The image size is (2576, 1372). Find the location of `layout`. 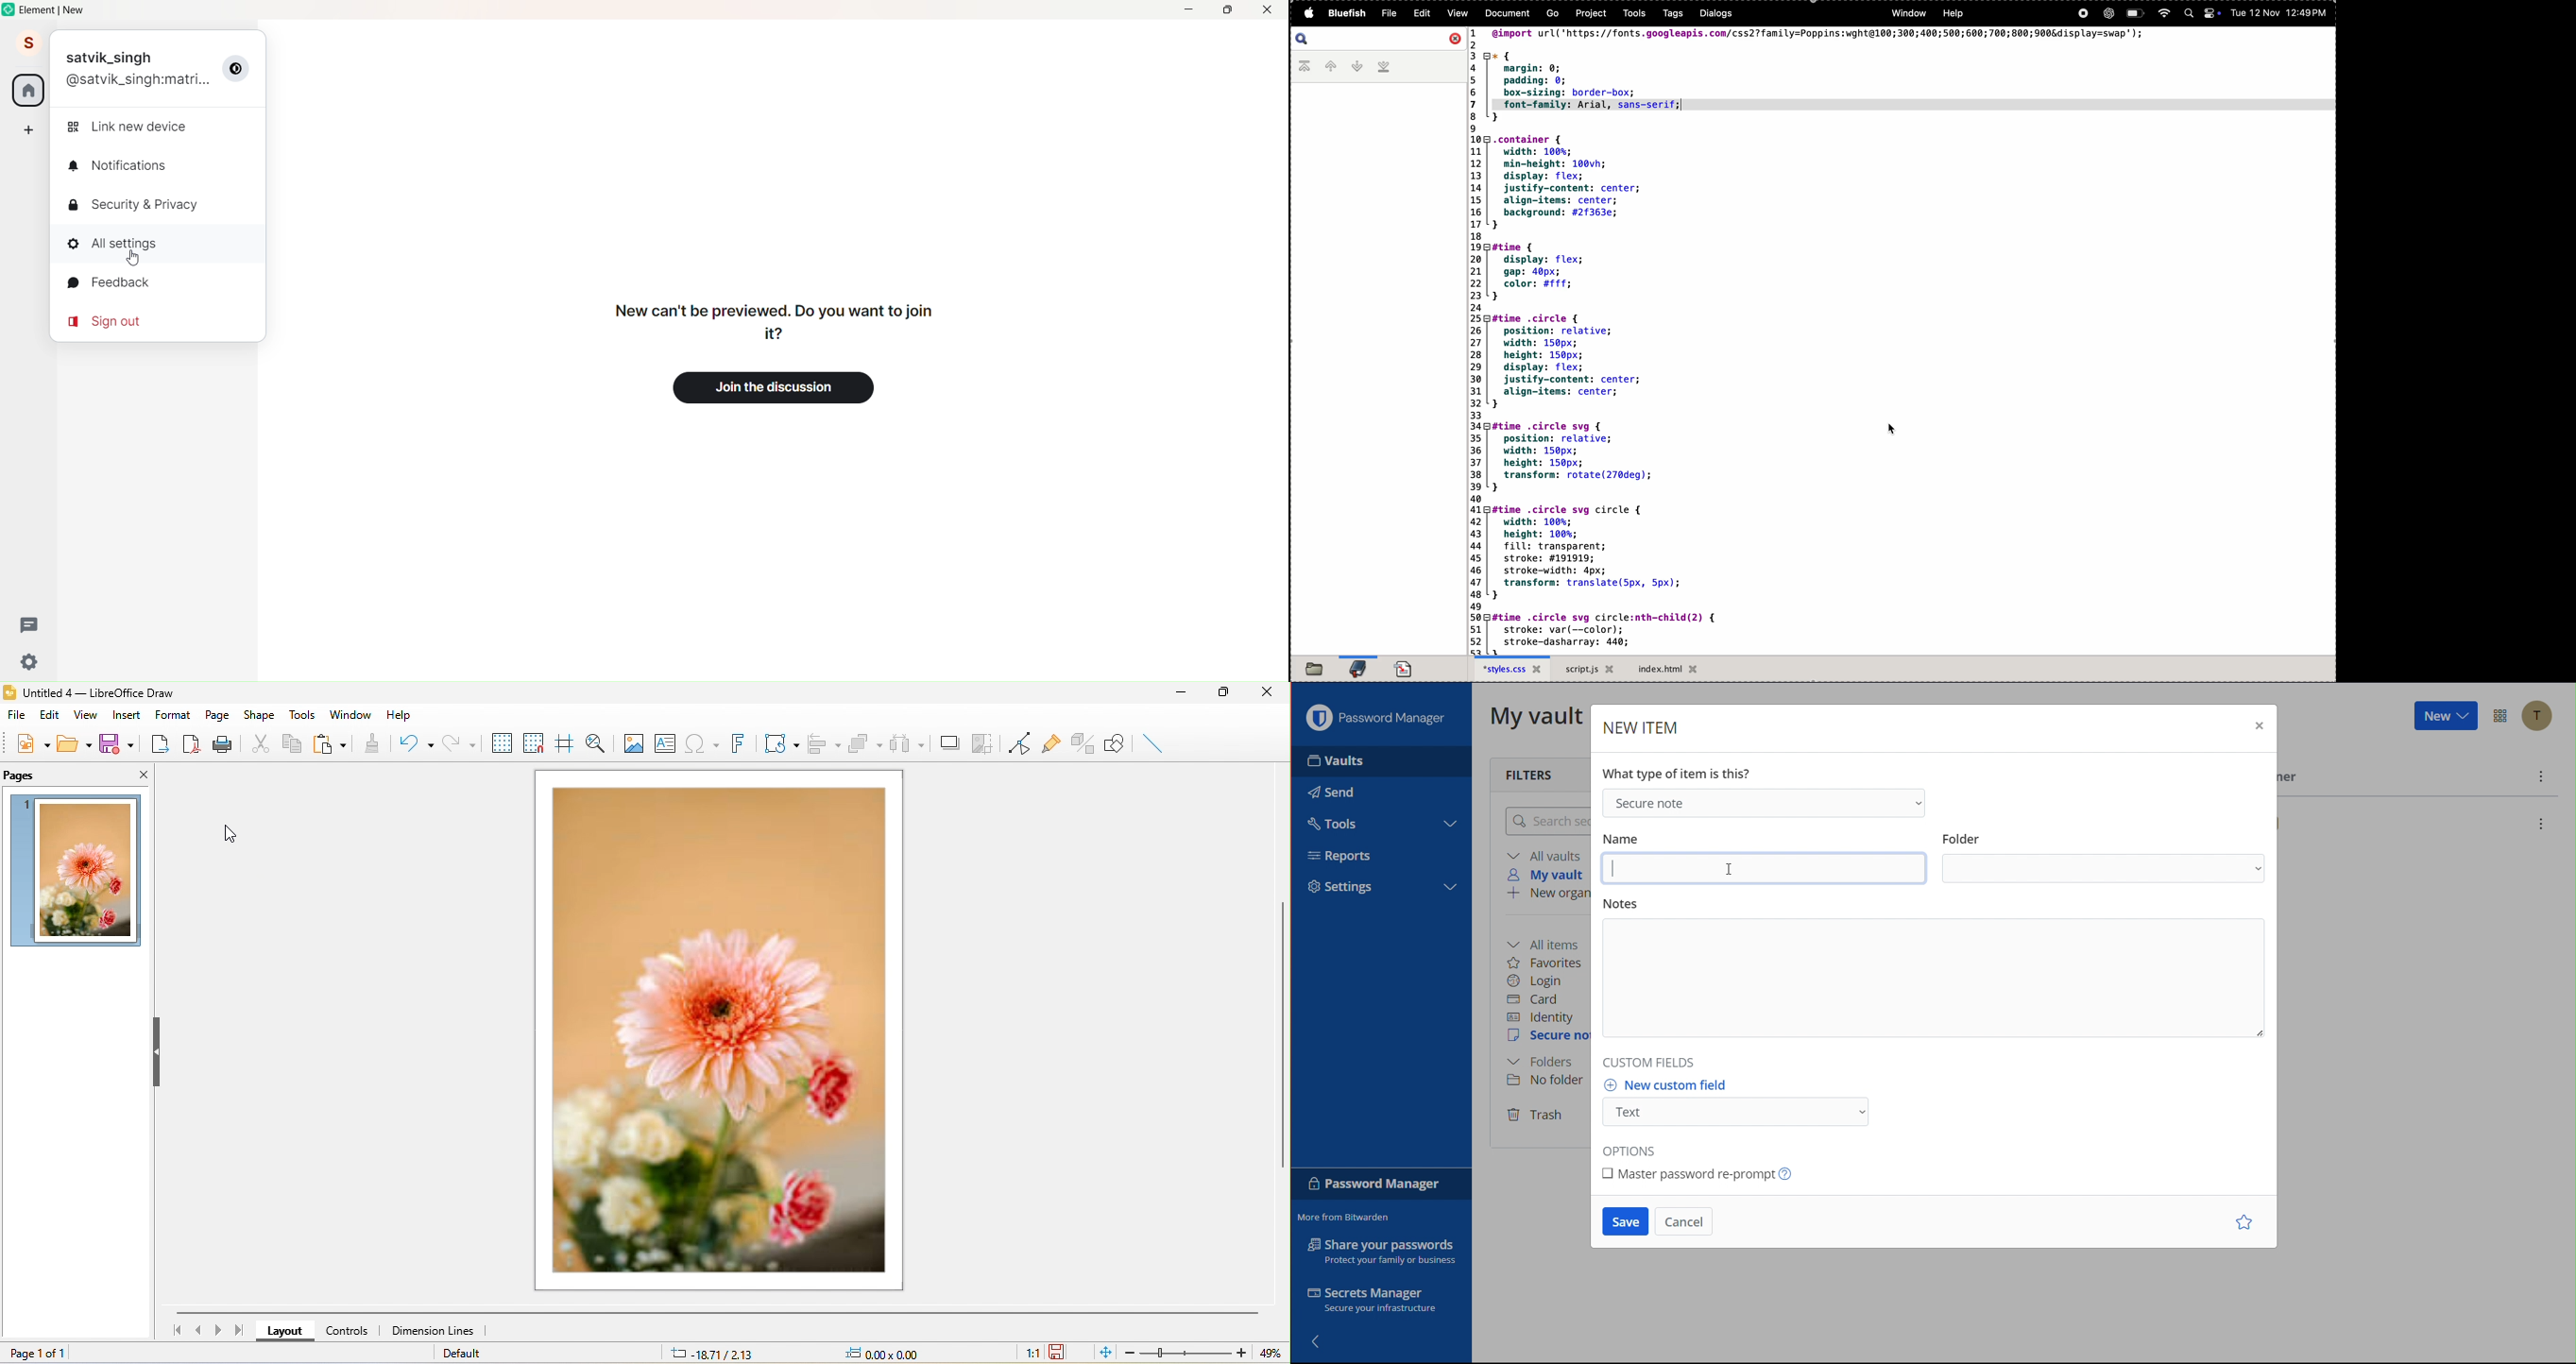

layout is located at coordinates (281, 1332).